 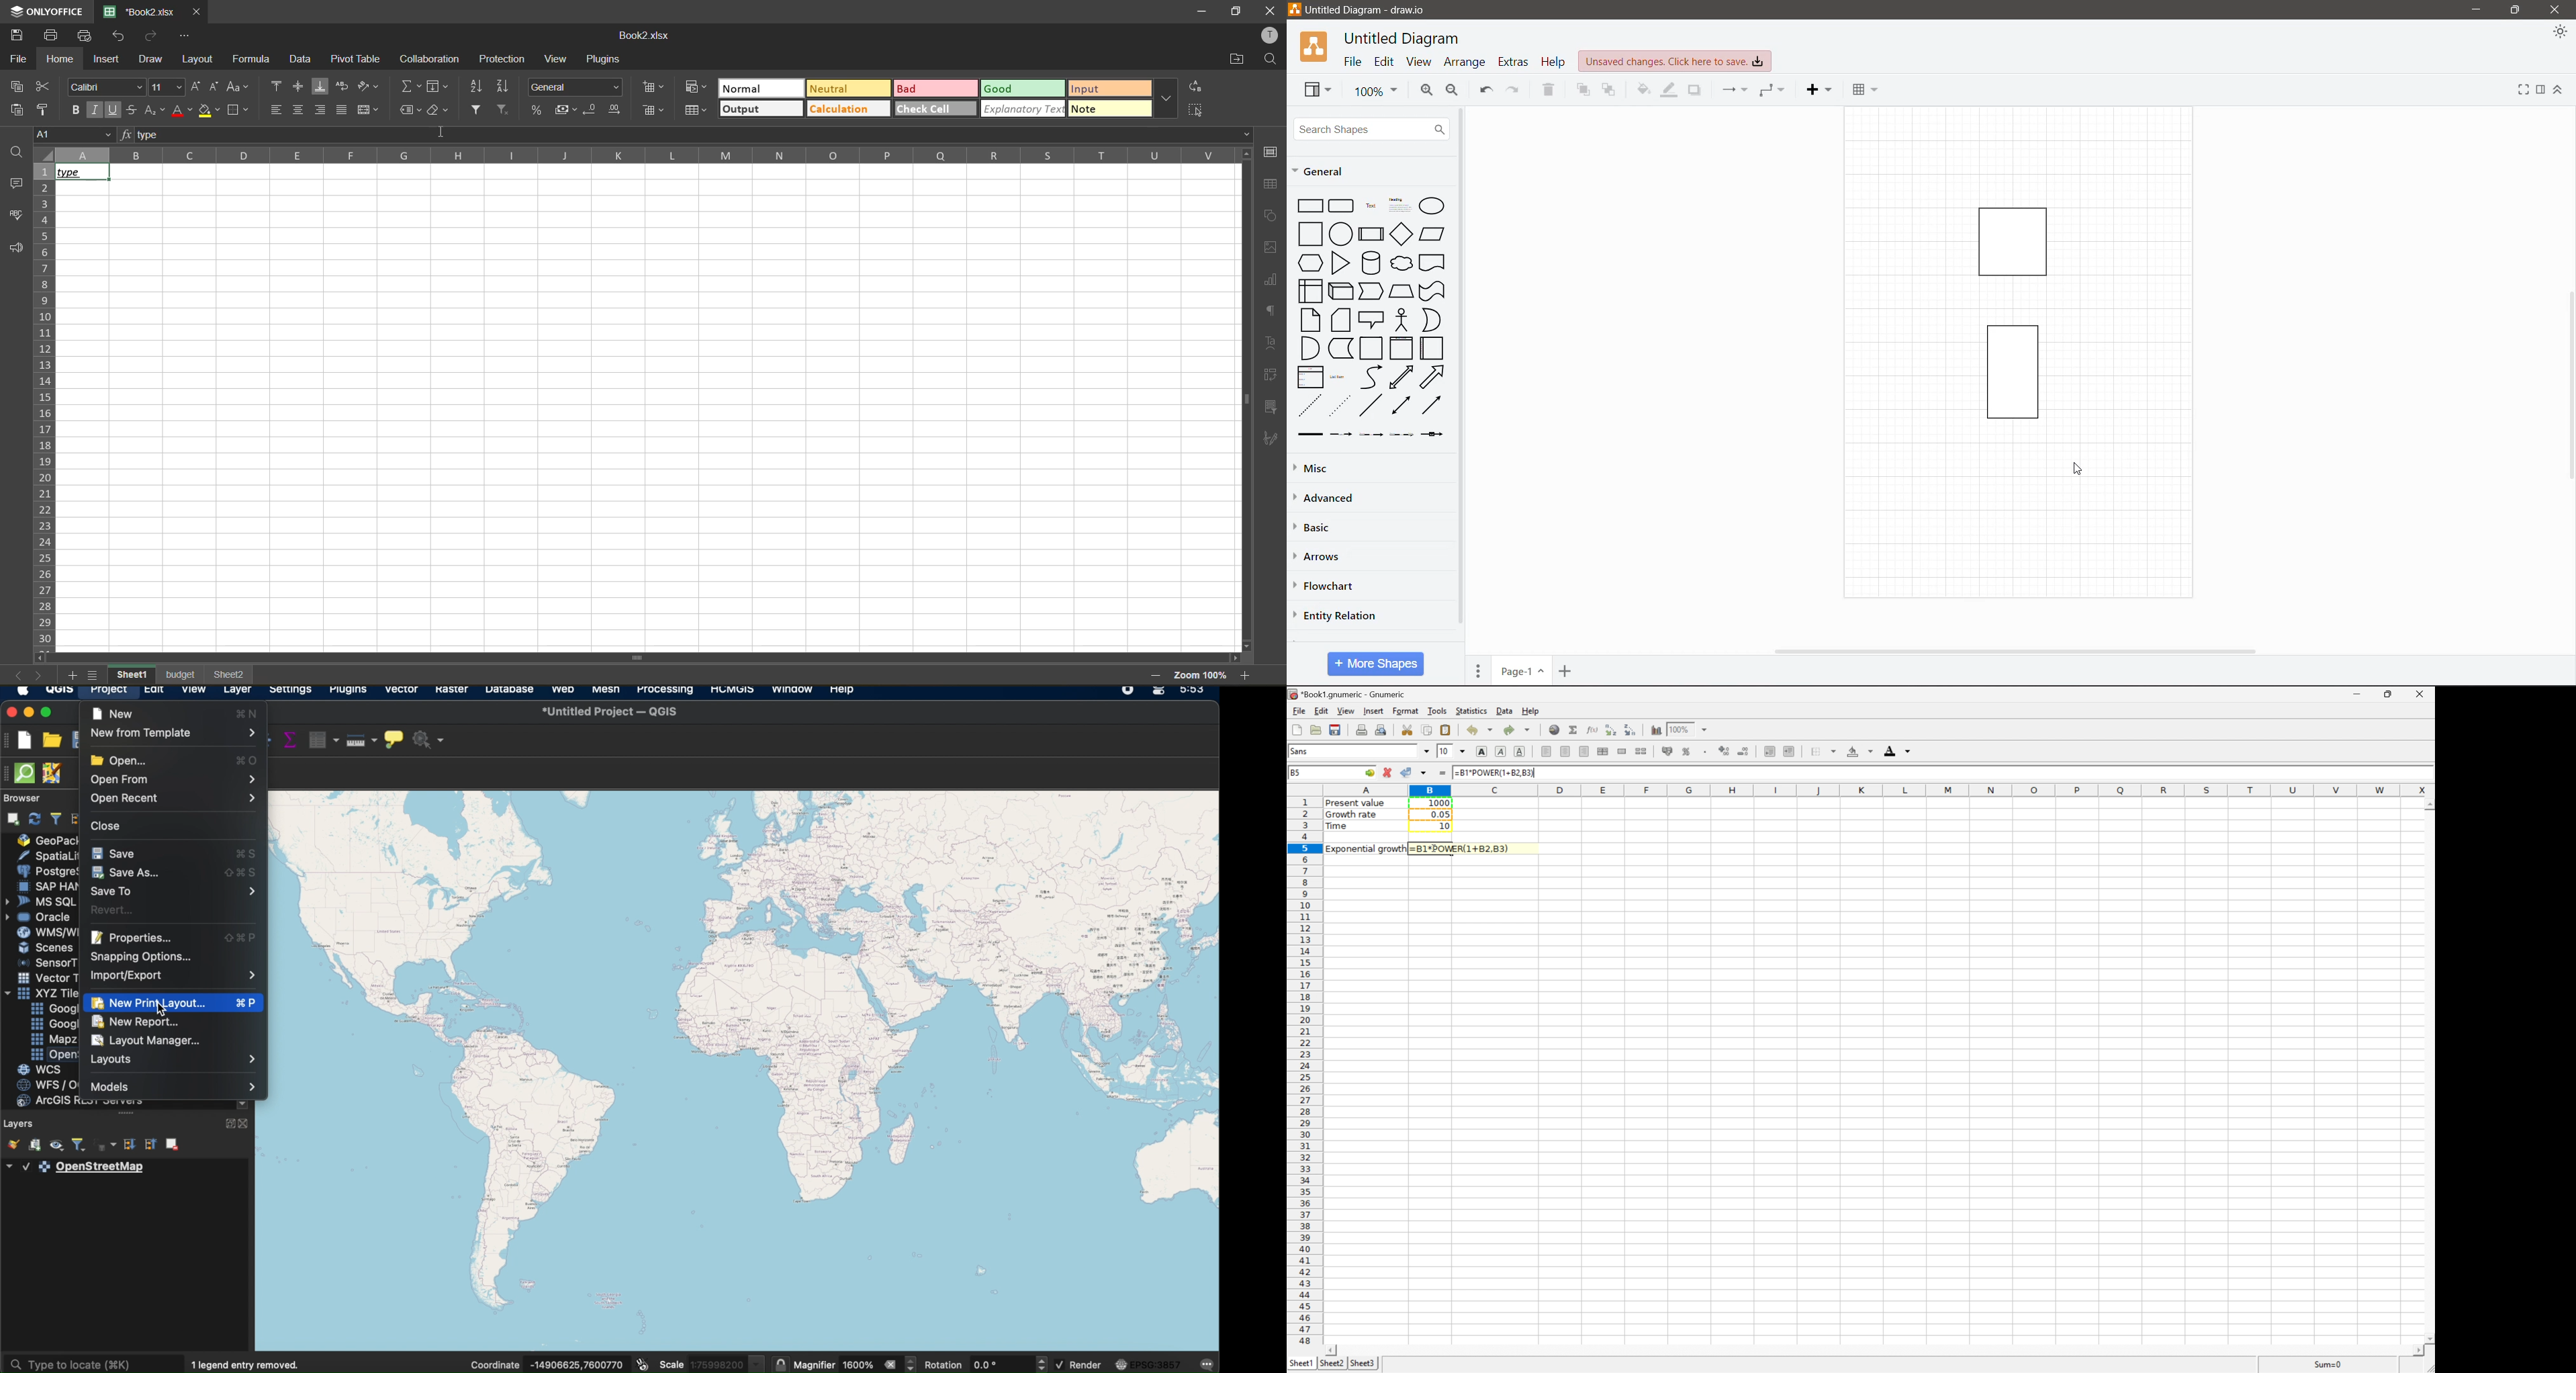 I want to click on bold, so click(x=76, y=111).